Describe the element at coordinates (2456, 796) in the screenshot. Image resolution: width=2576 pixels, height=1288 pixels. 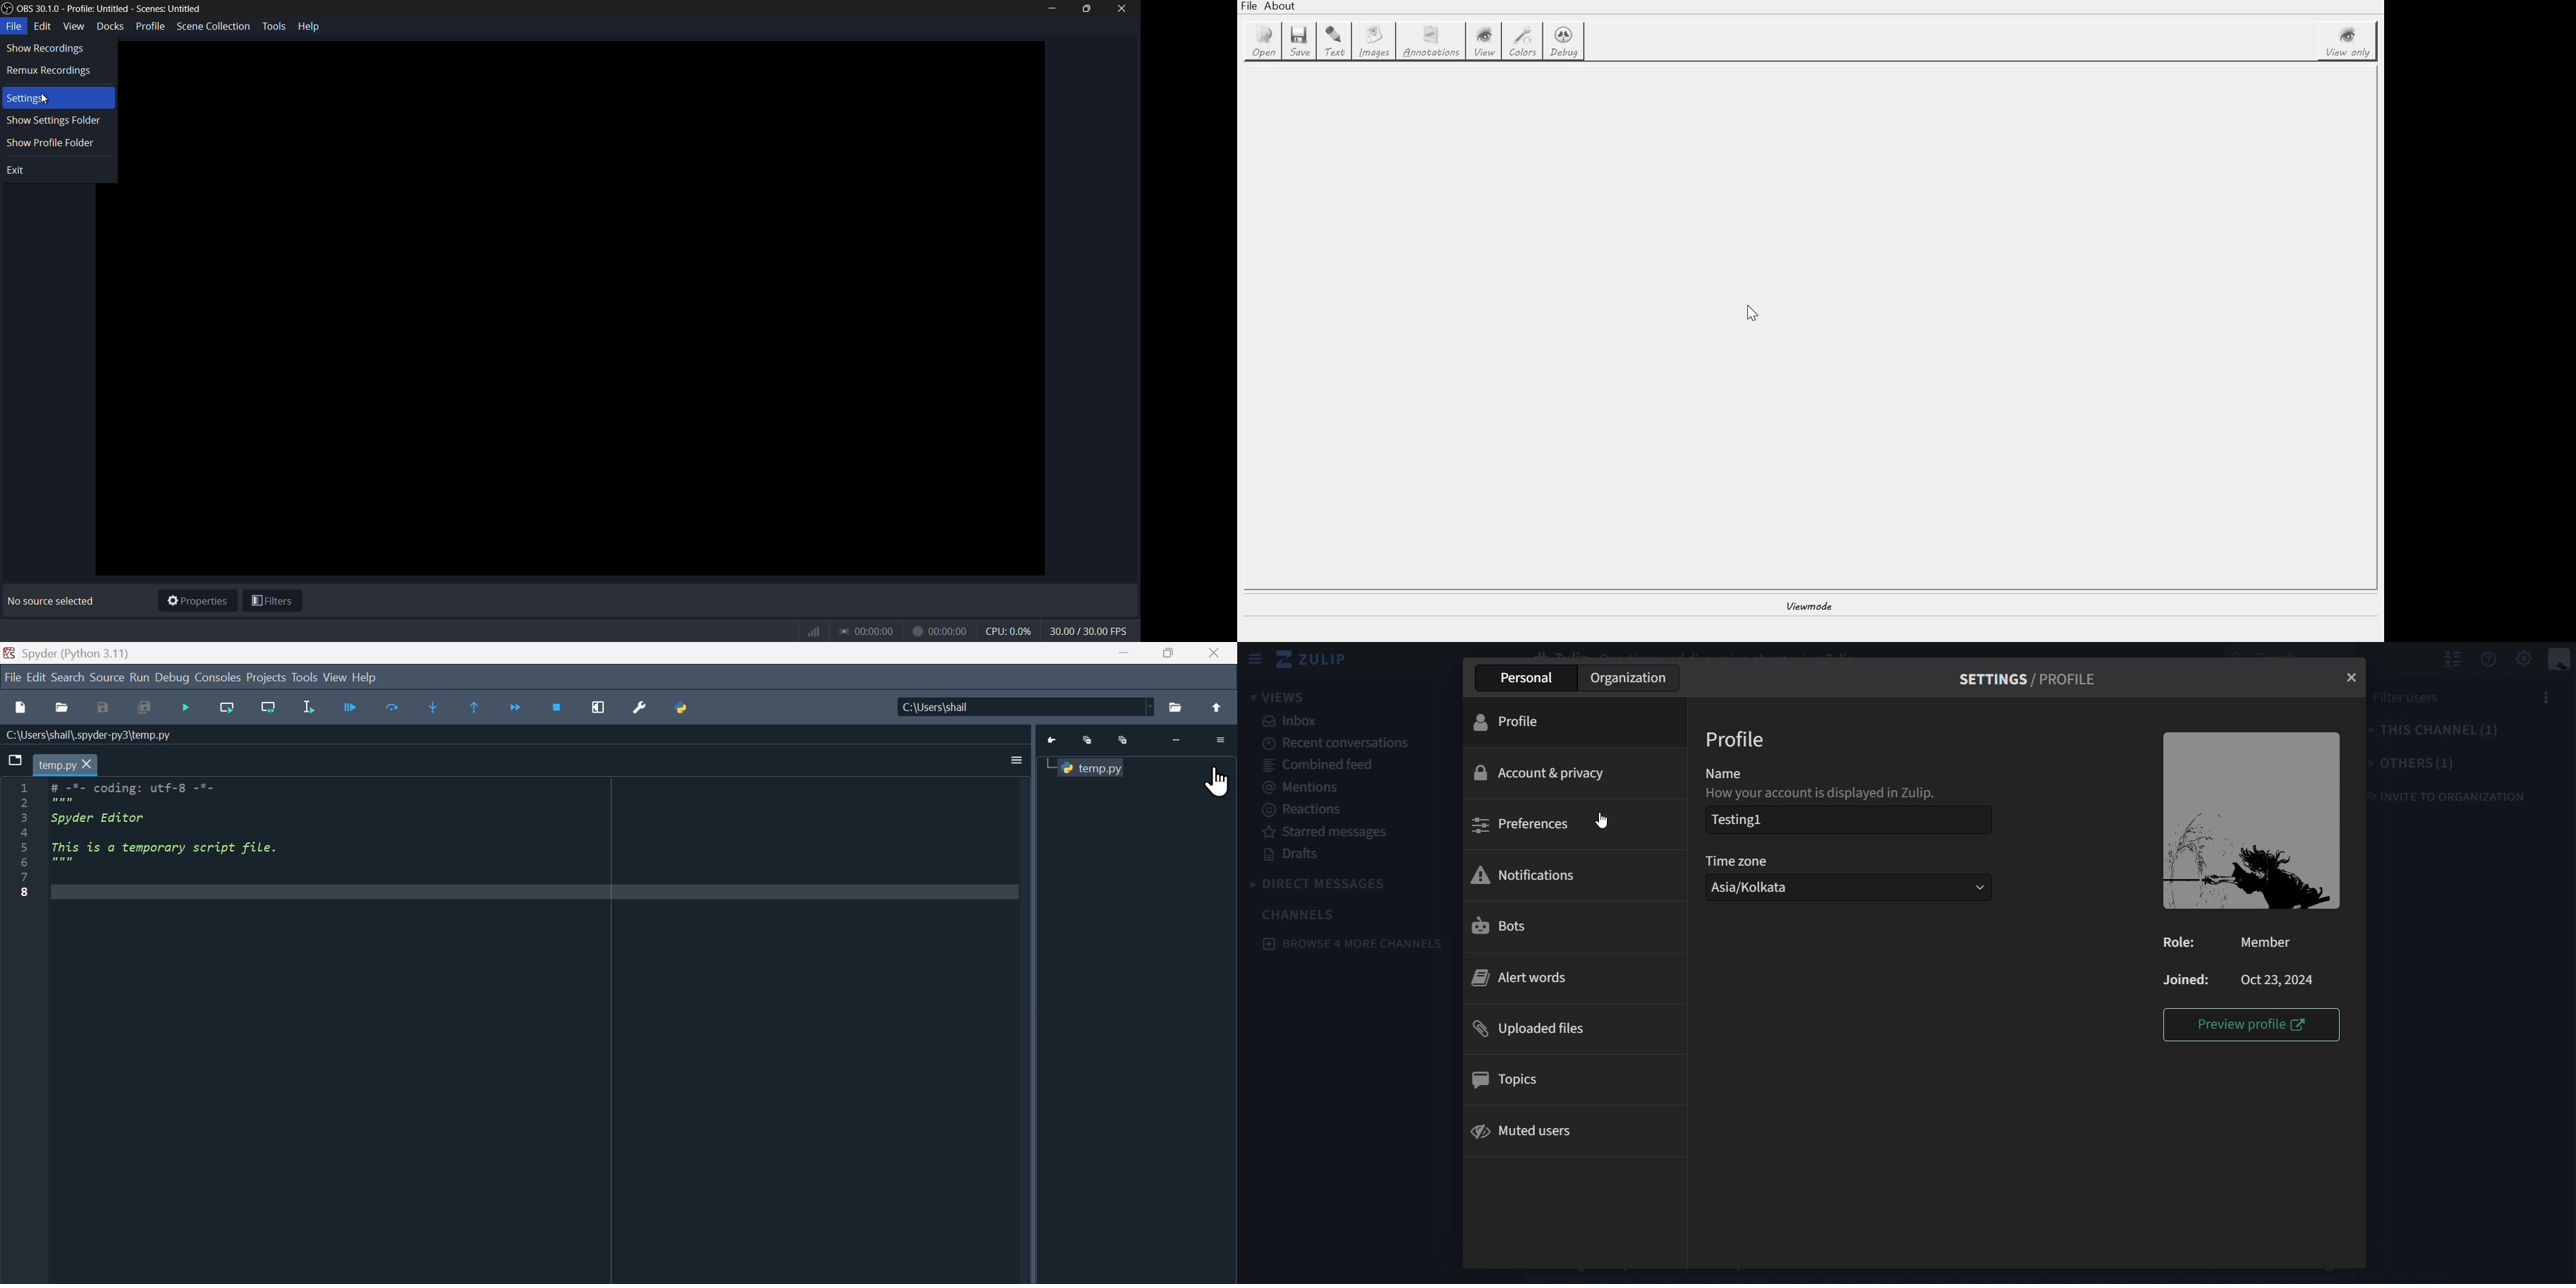
I see `invite to organization` at that location.